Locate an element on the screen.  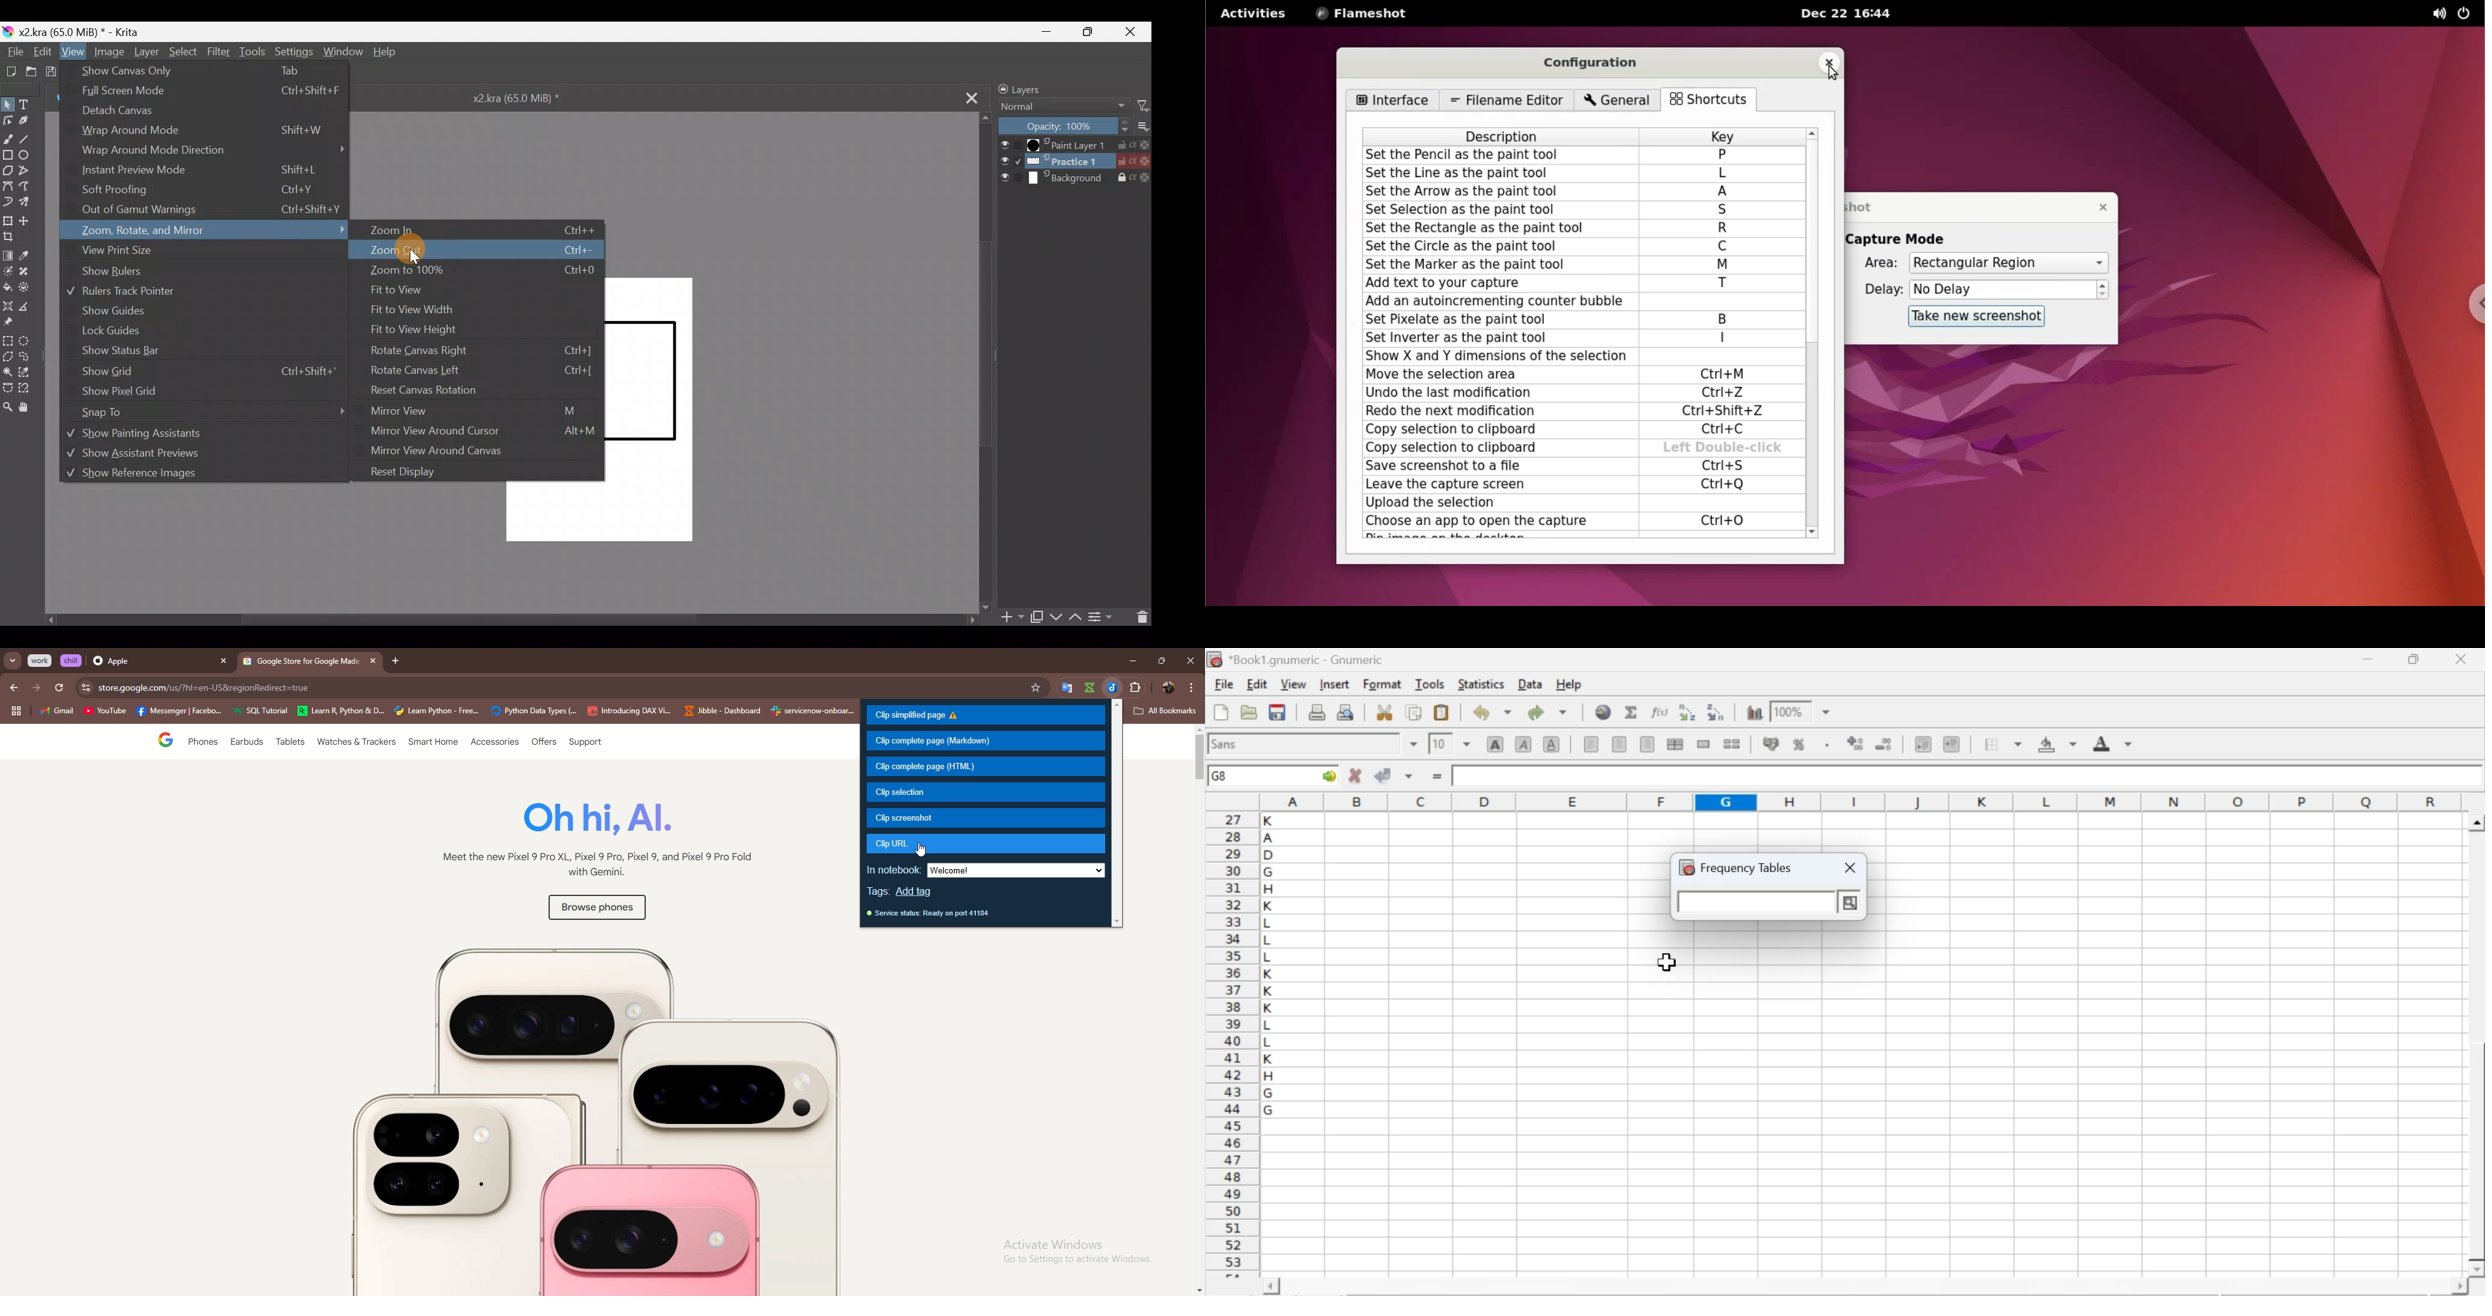
search tabs is located at coordinates (13, 661).